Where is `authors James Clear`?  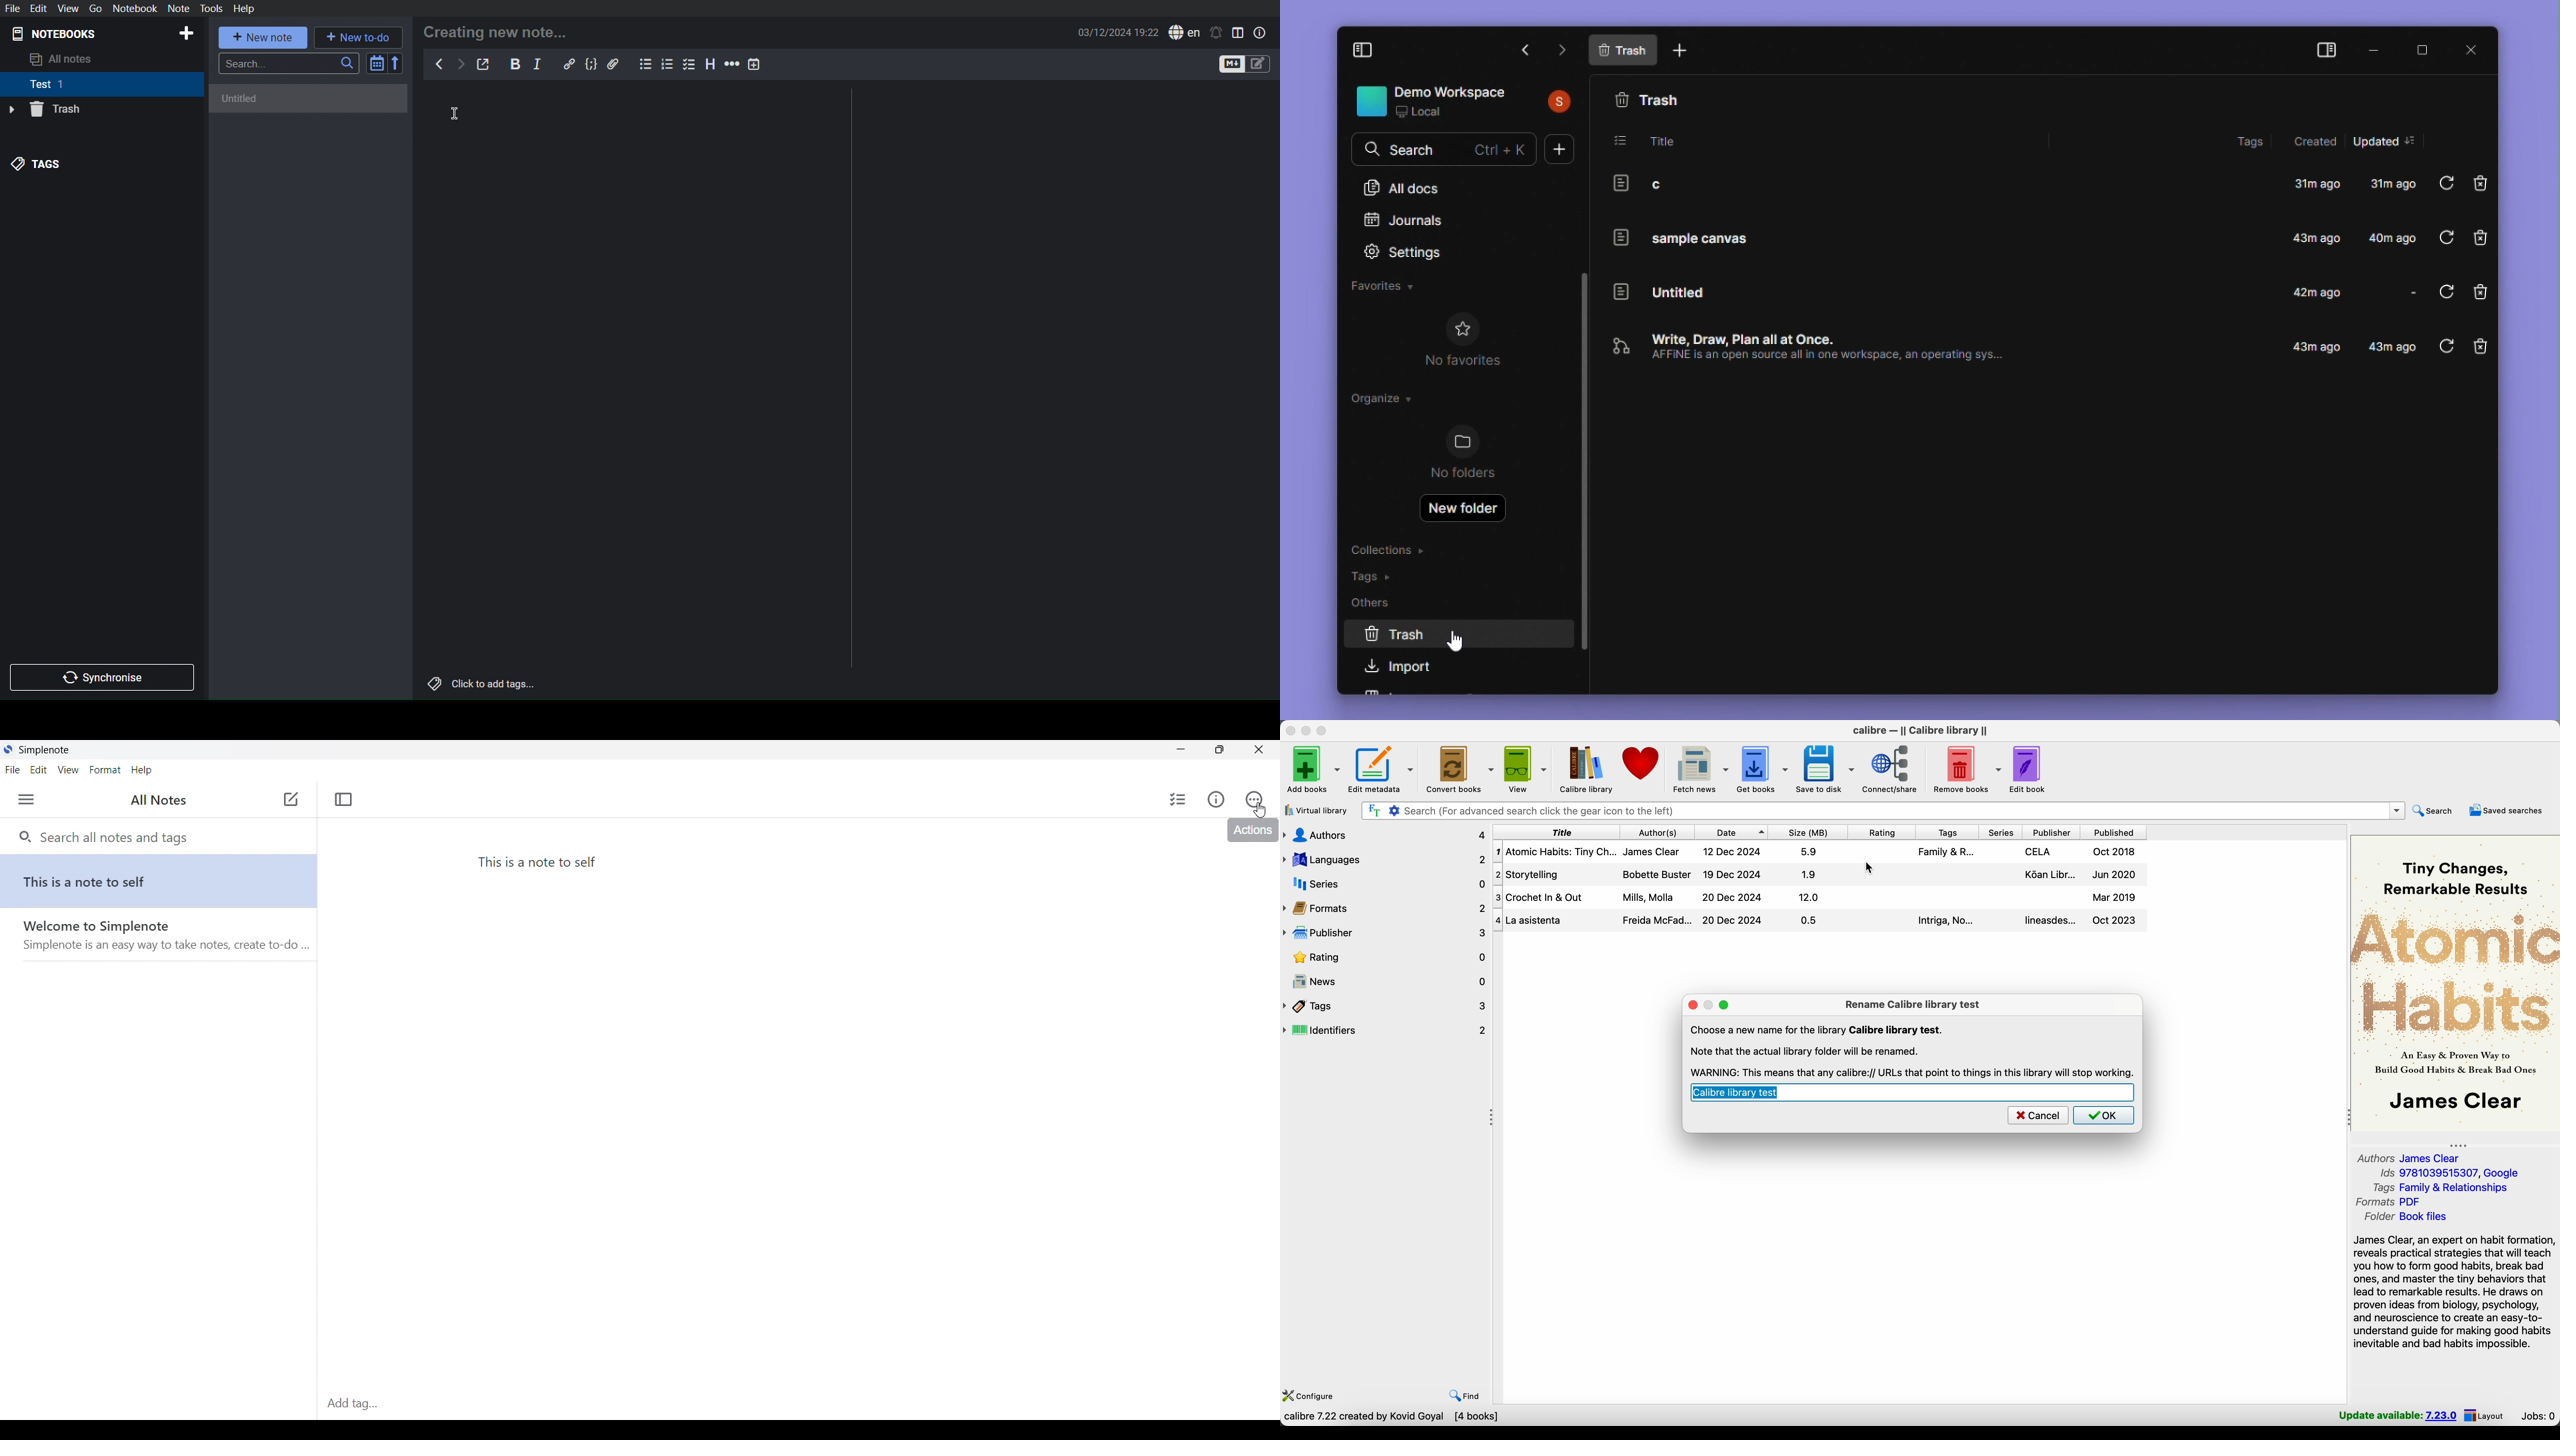
authors James Clear is located at coordinates (2409, 1157).